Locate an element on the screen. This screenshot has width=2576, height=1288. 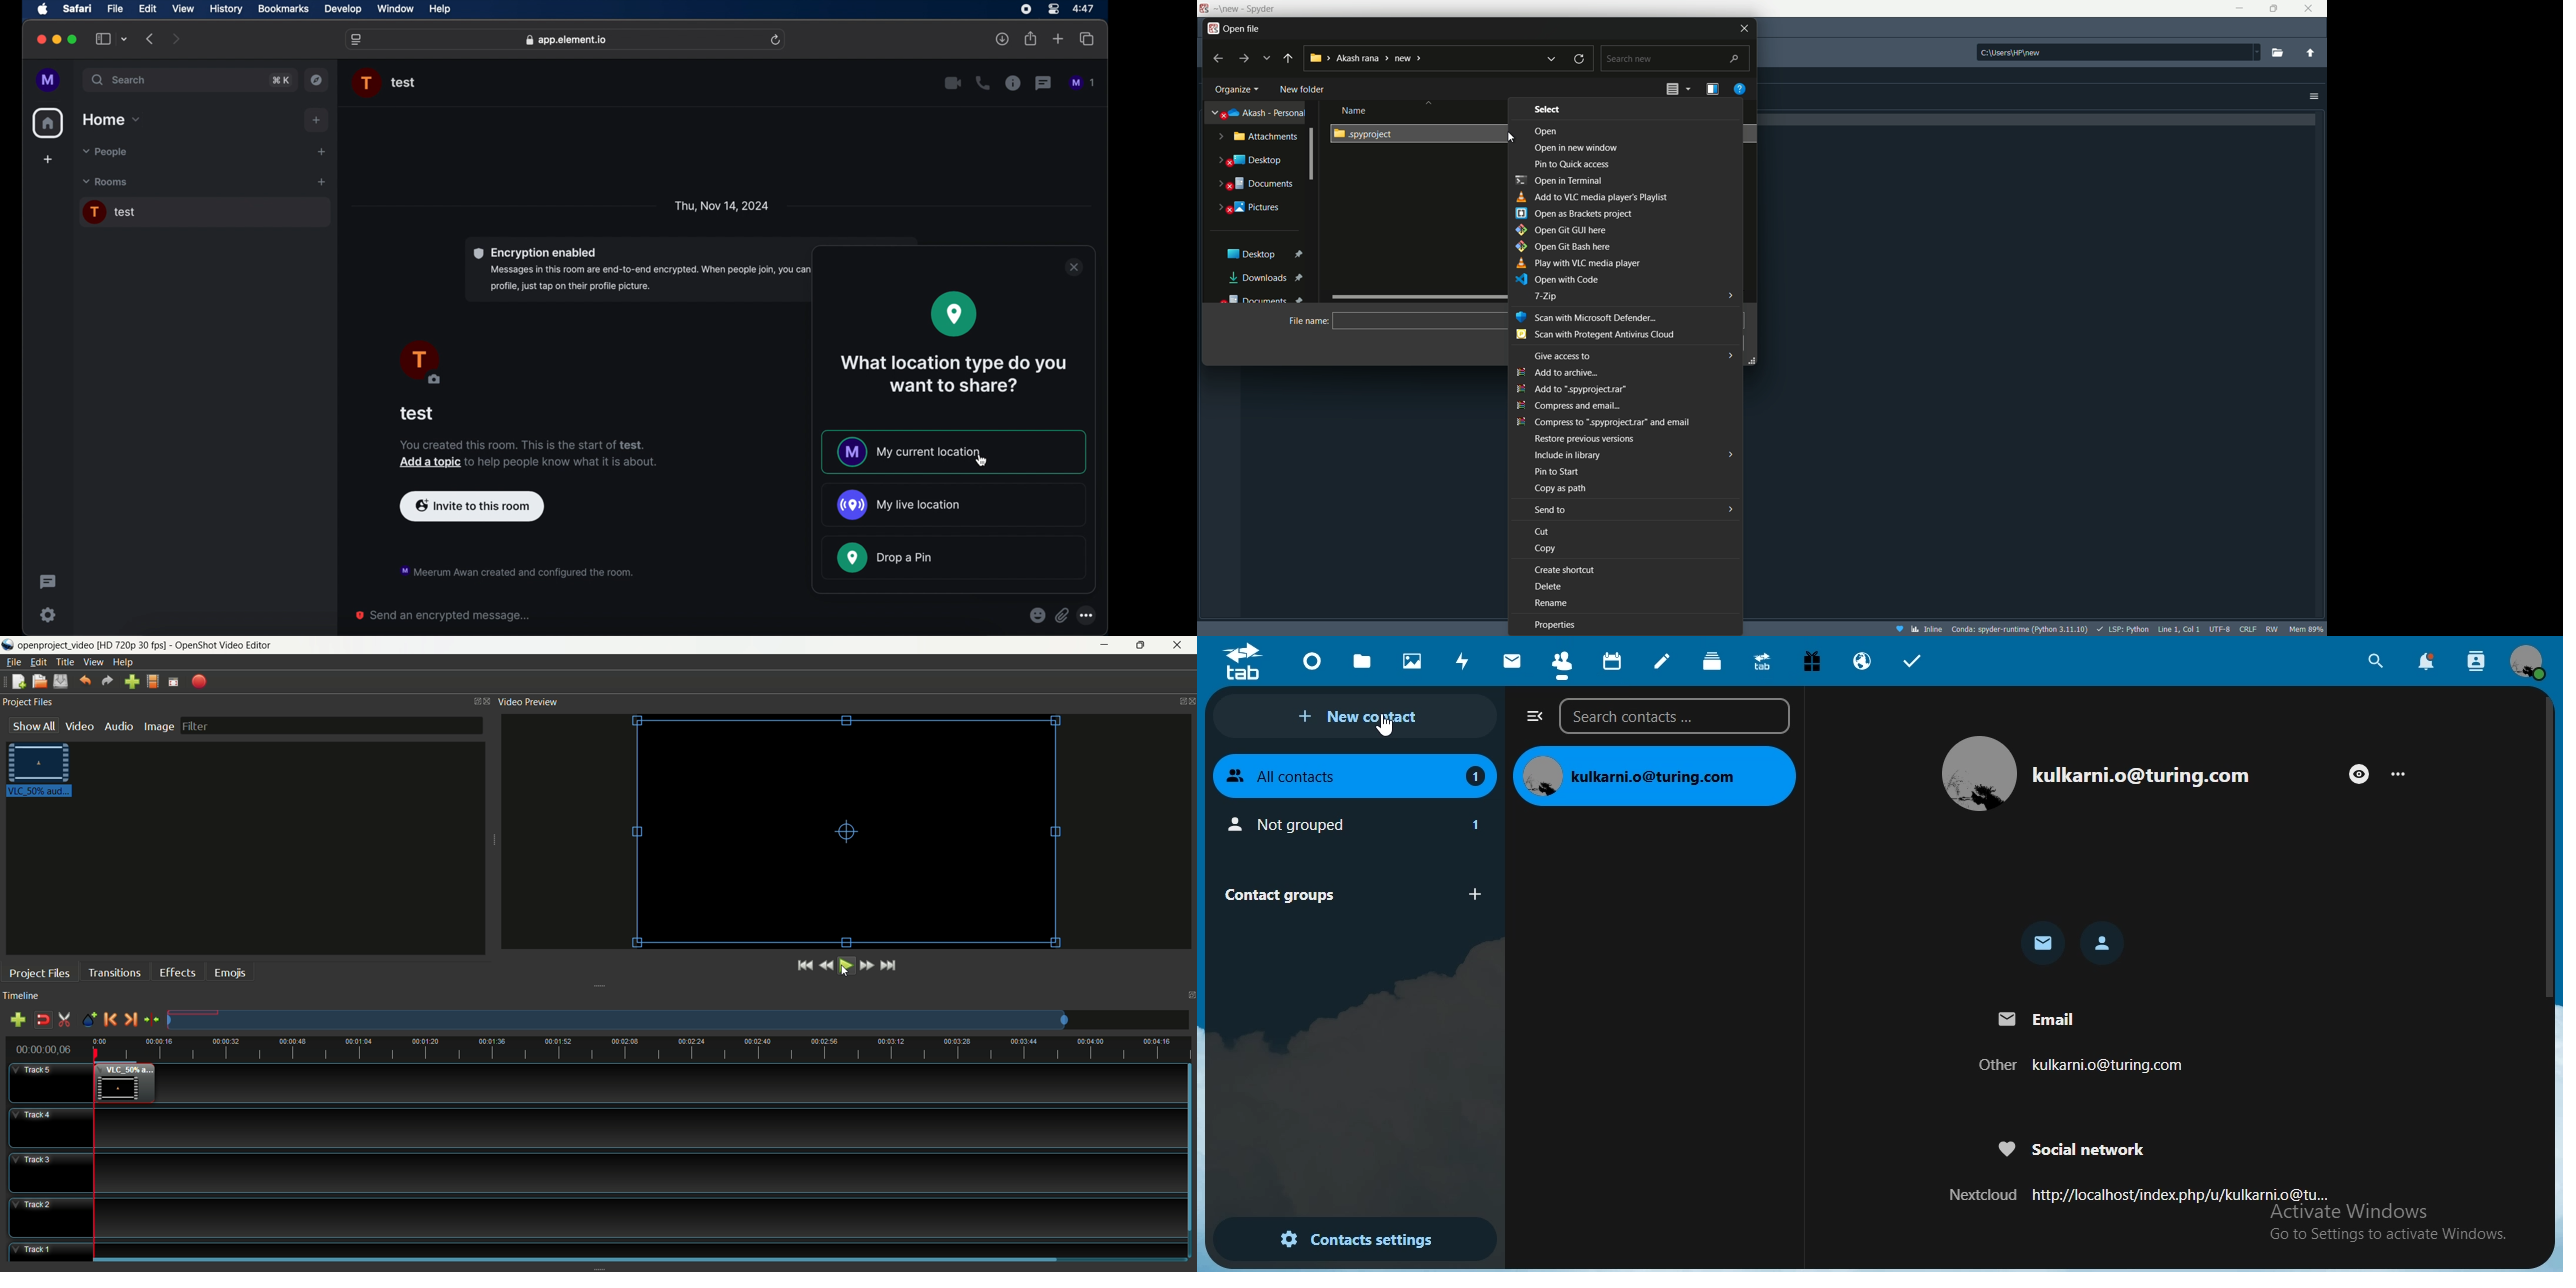
back is located at coordinates (1217, 59).